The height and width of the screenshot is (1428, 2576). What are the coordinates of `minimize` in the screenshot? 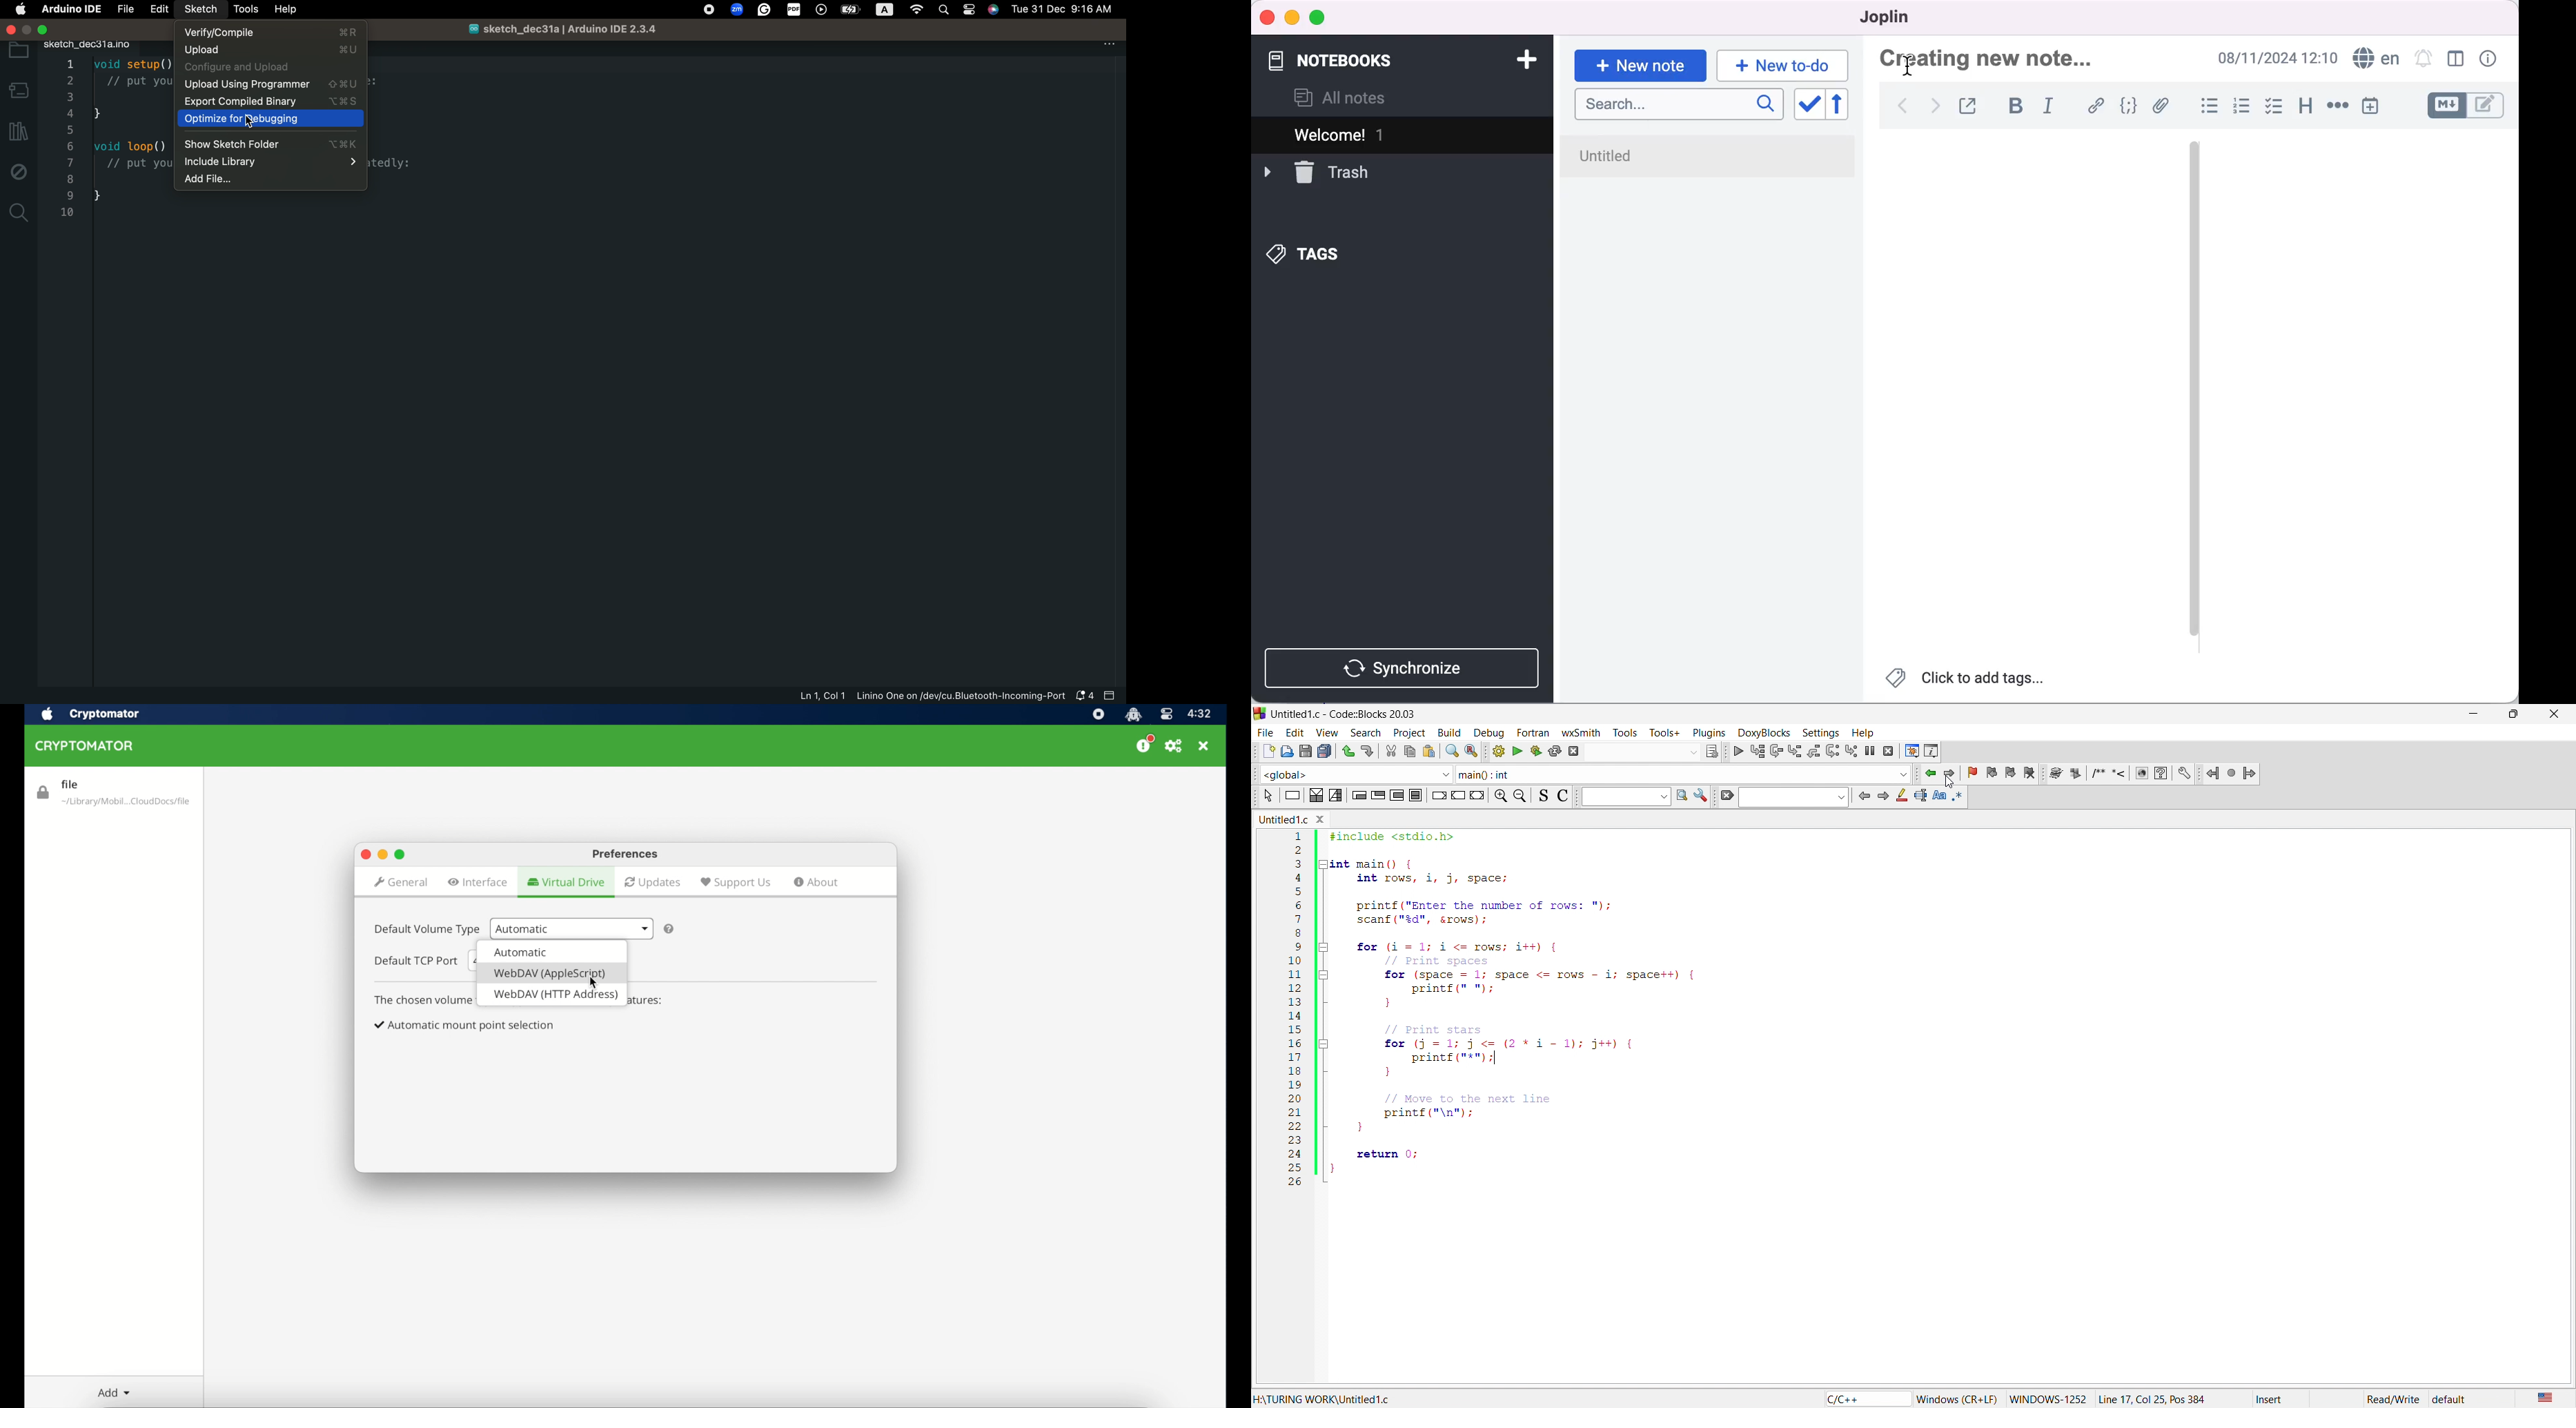 It's located at (1293, 17).